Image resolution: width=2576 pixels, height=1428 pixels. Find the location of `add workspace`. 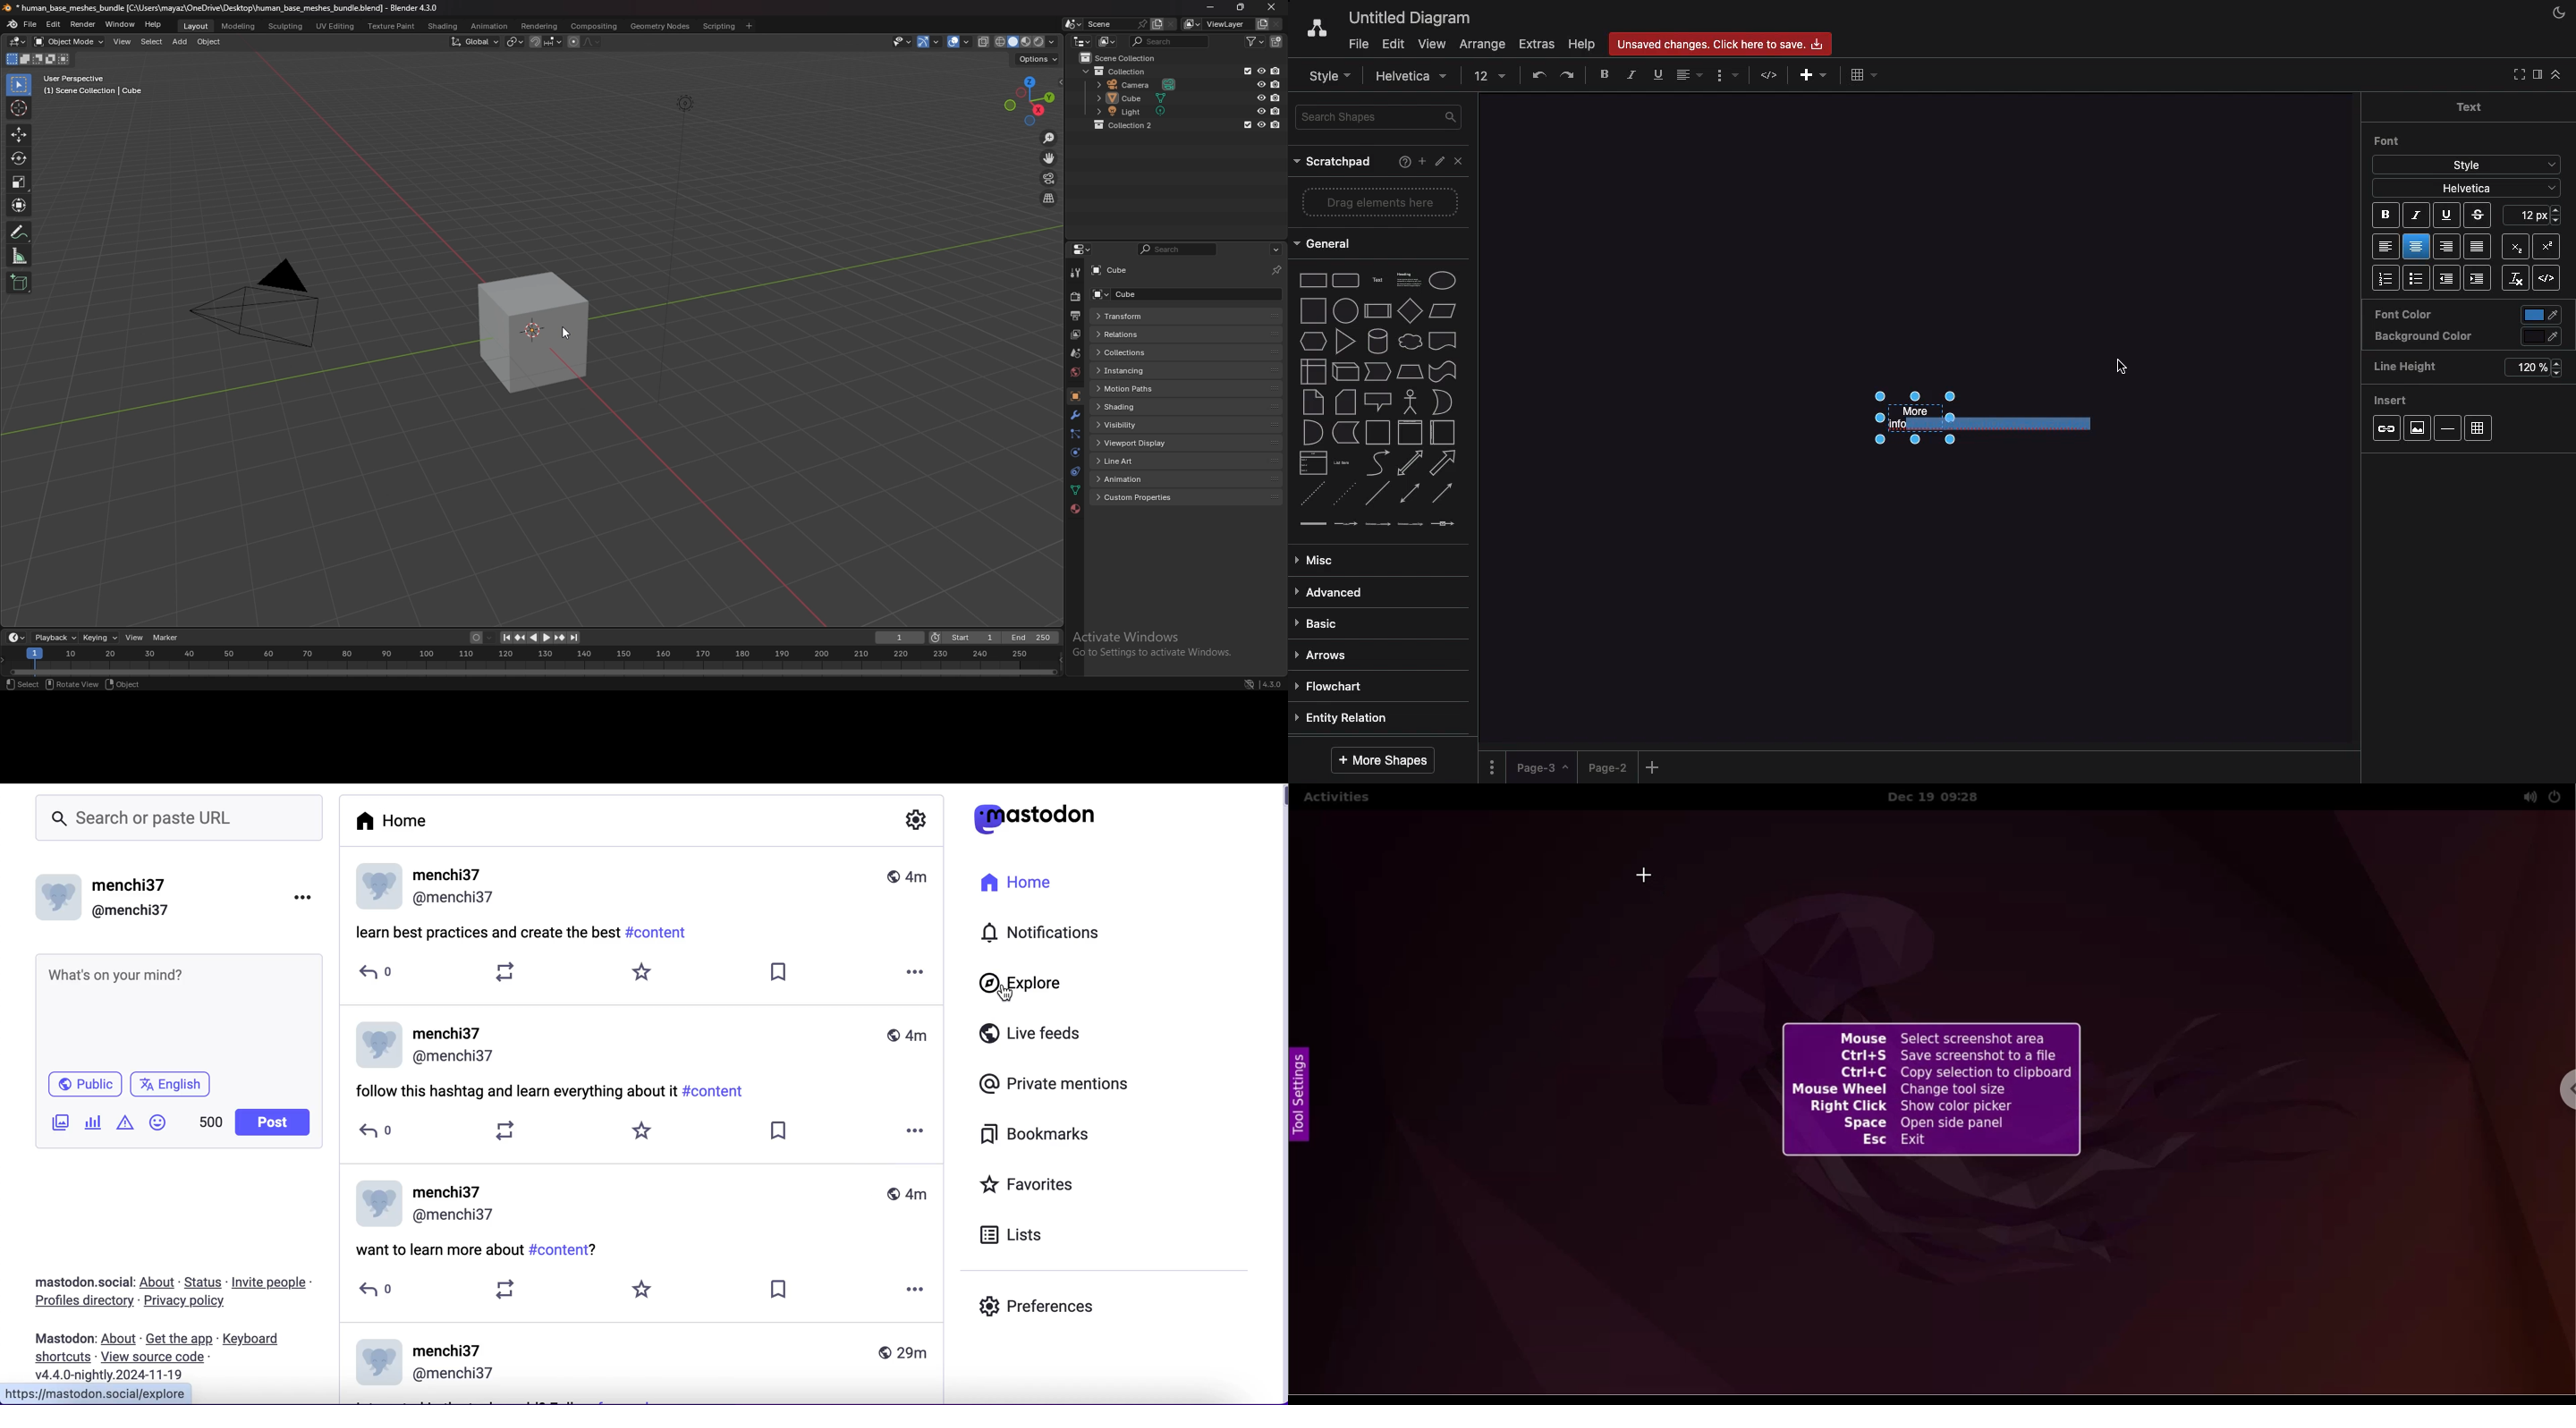

add workspace is located at coordinates (747, 26).